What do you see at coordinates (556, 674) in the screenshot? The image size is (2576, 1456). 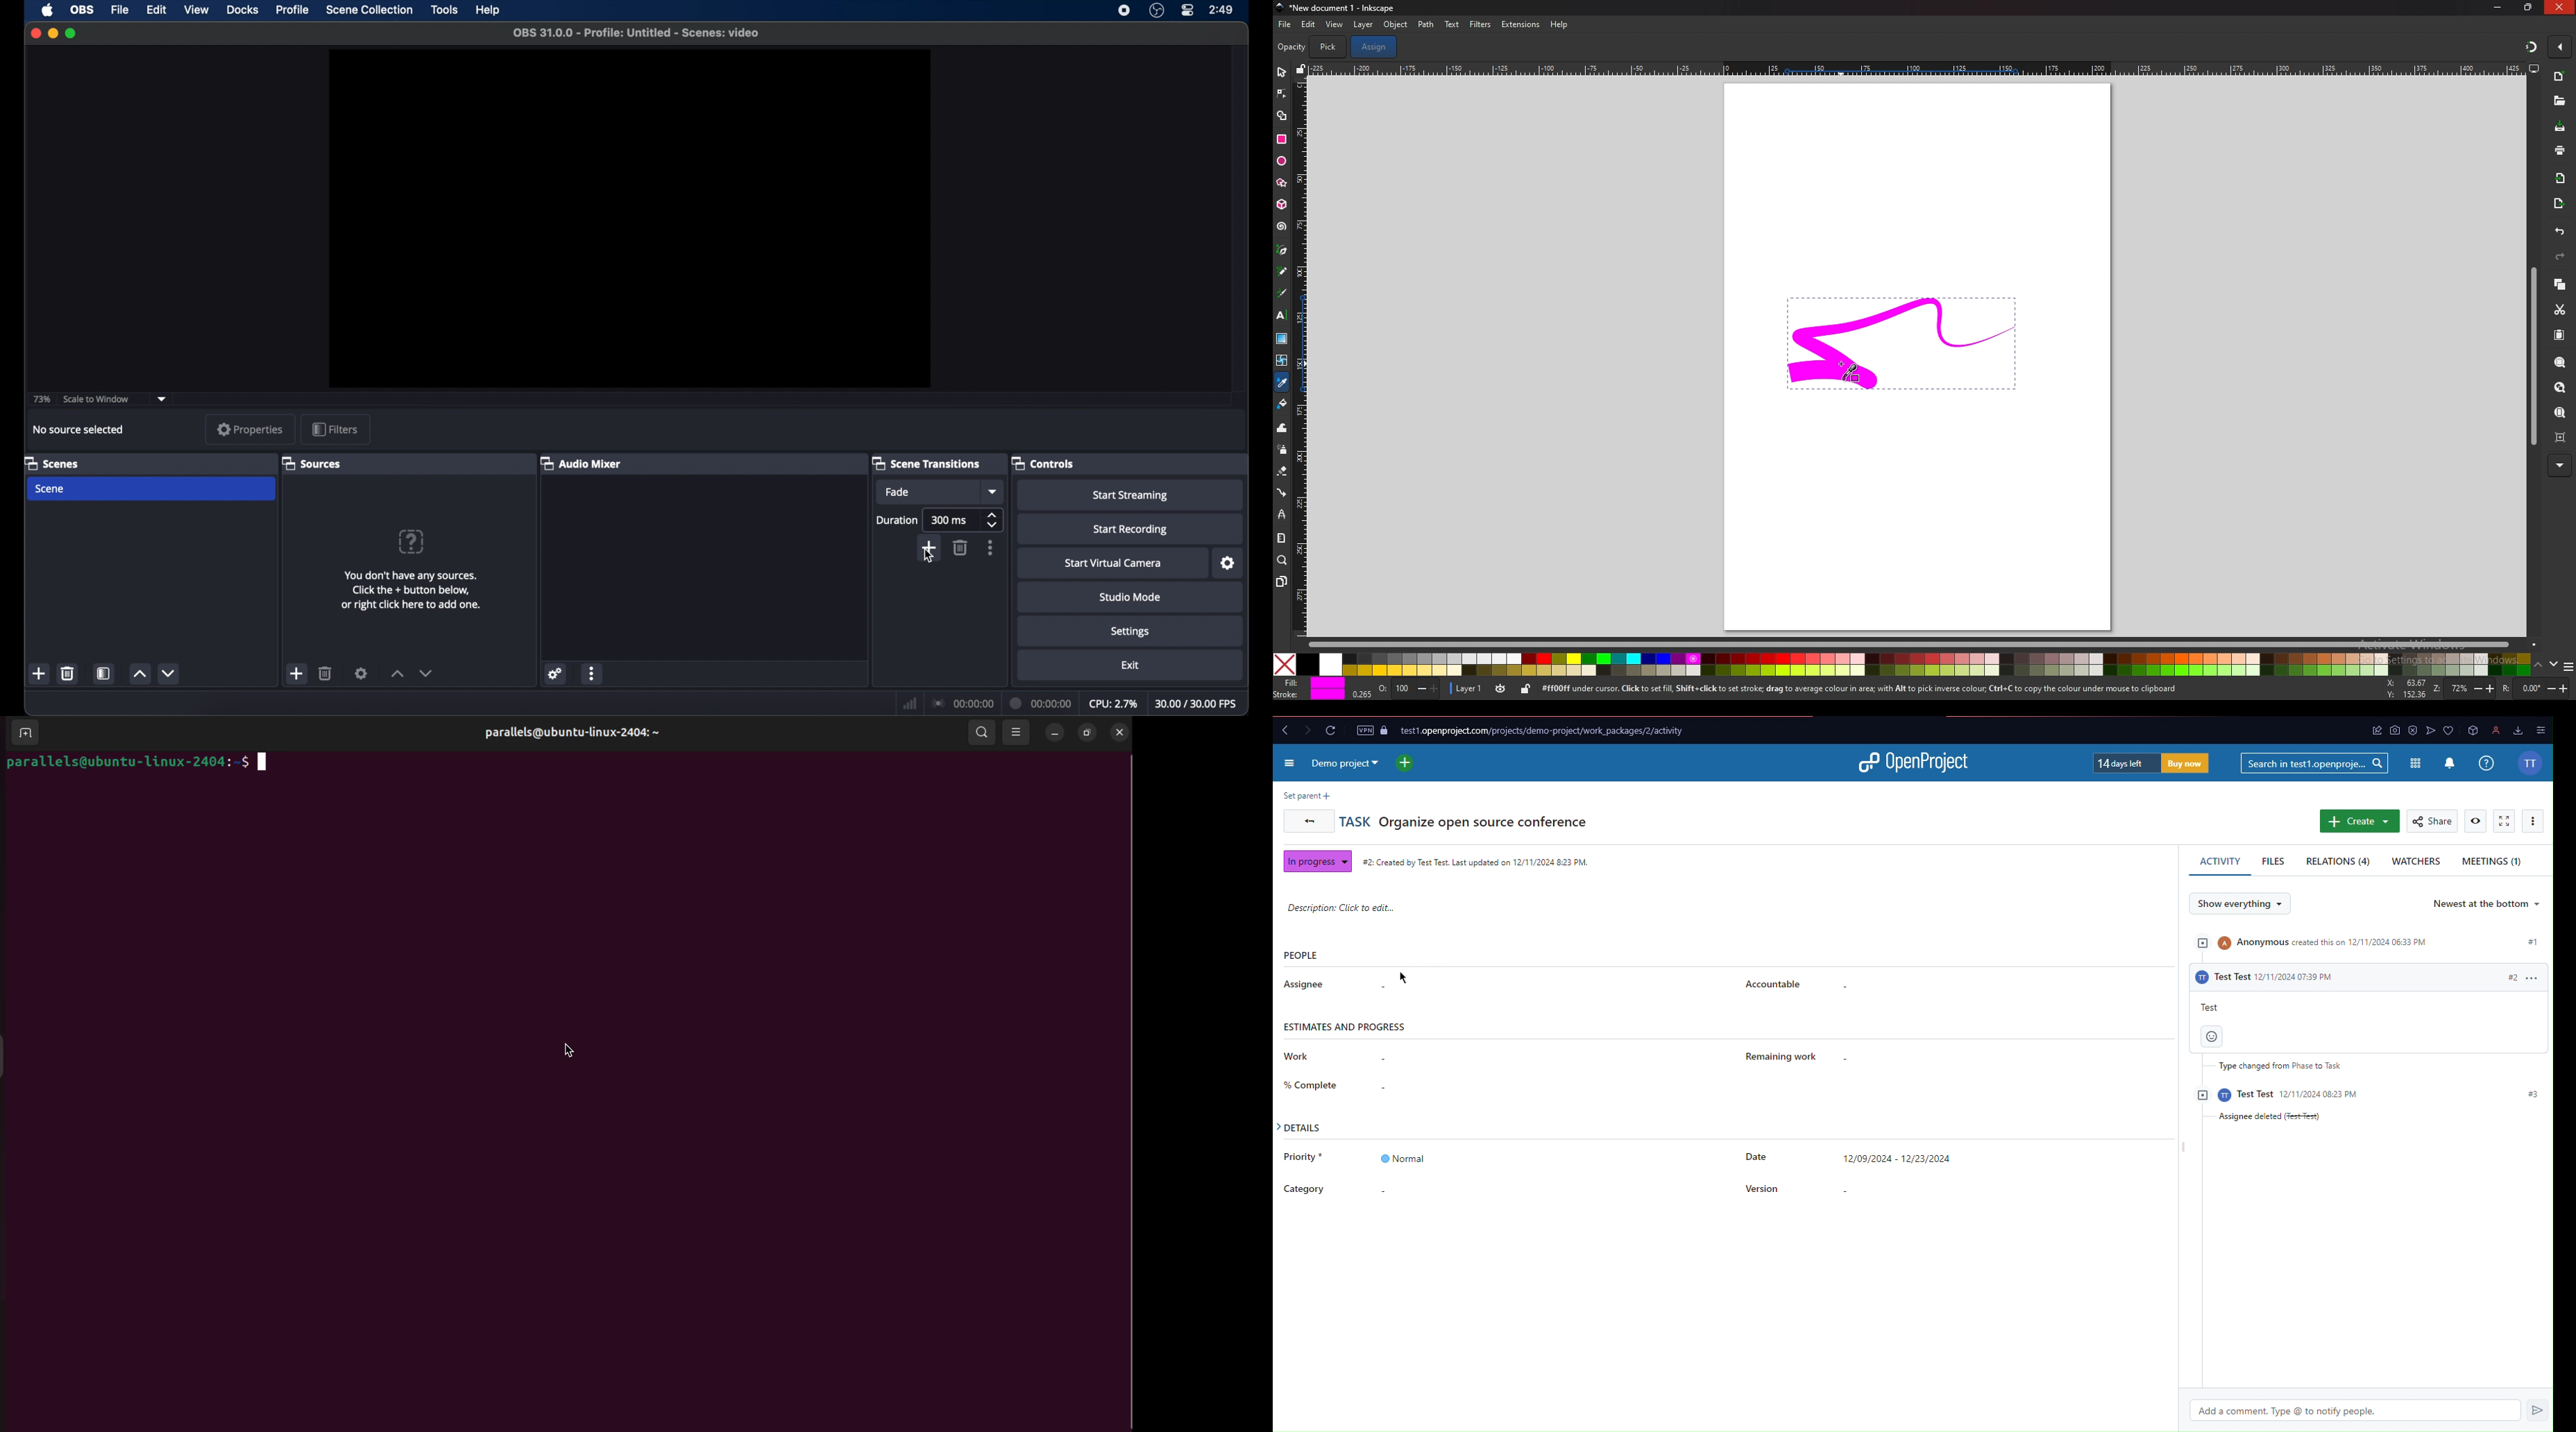 I see `settings` at bounding box center [556, 674].